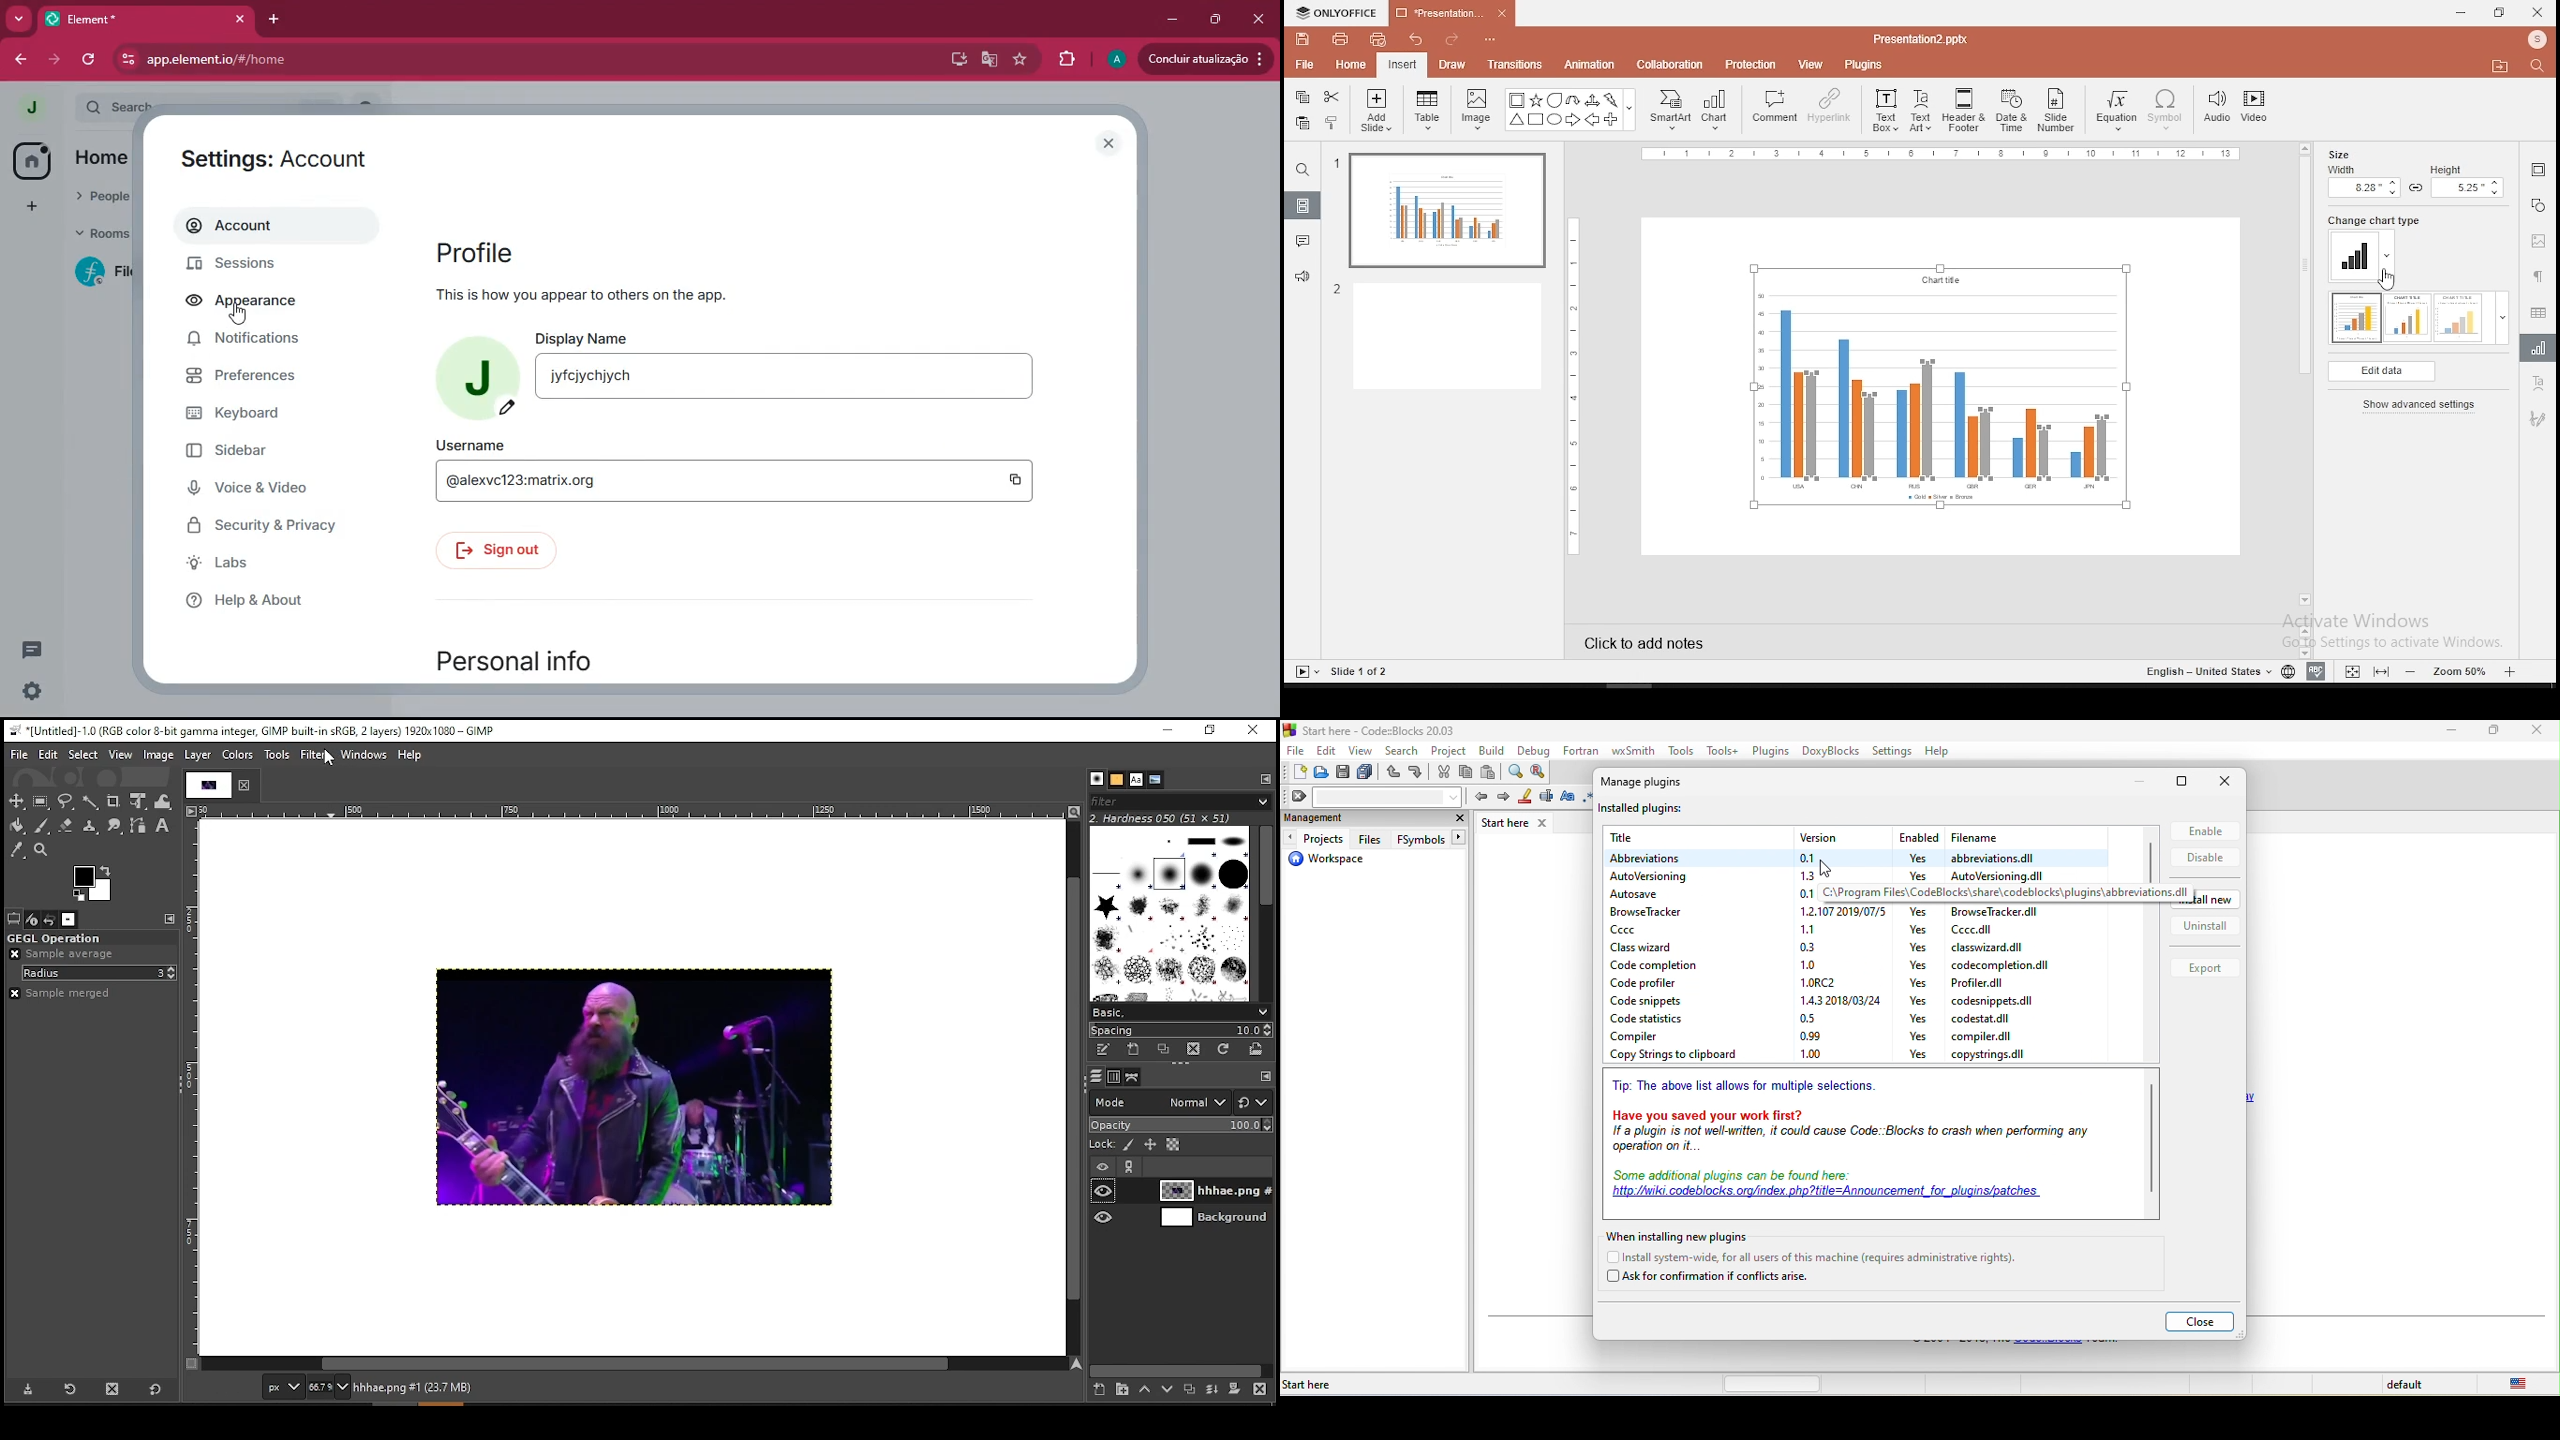 The width and height of the screenshot is (2576, 1456). I want to click on edit data, so click(2381, 371).